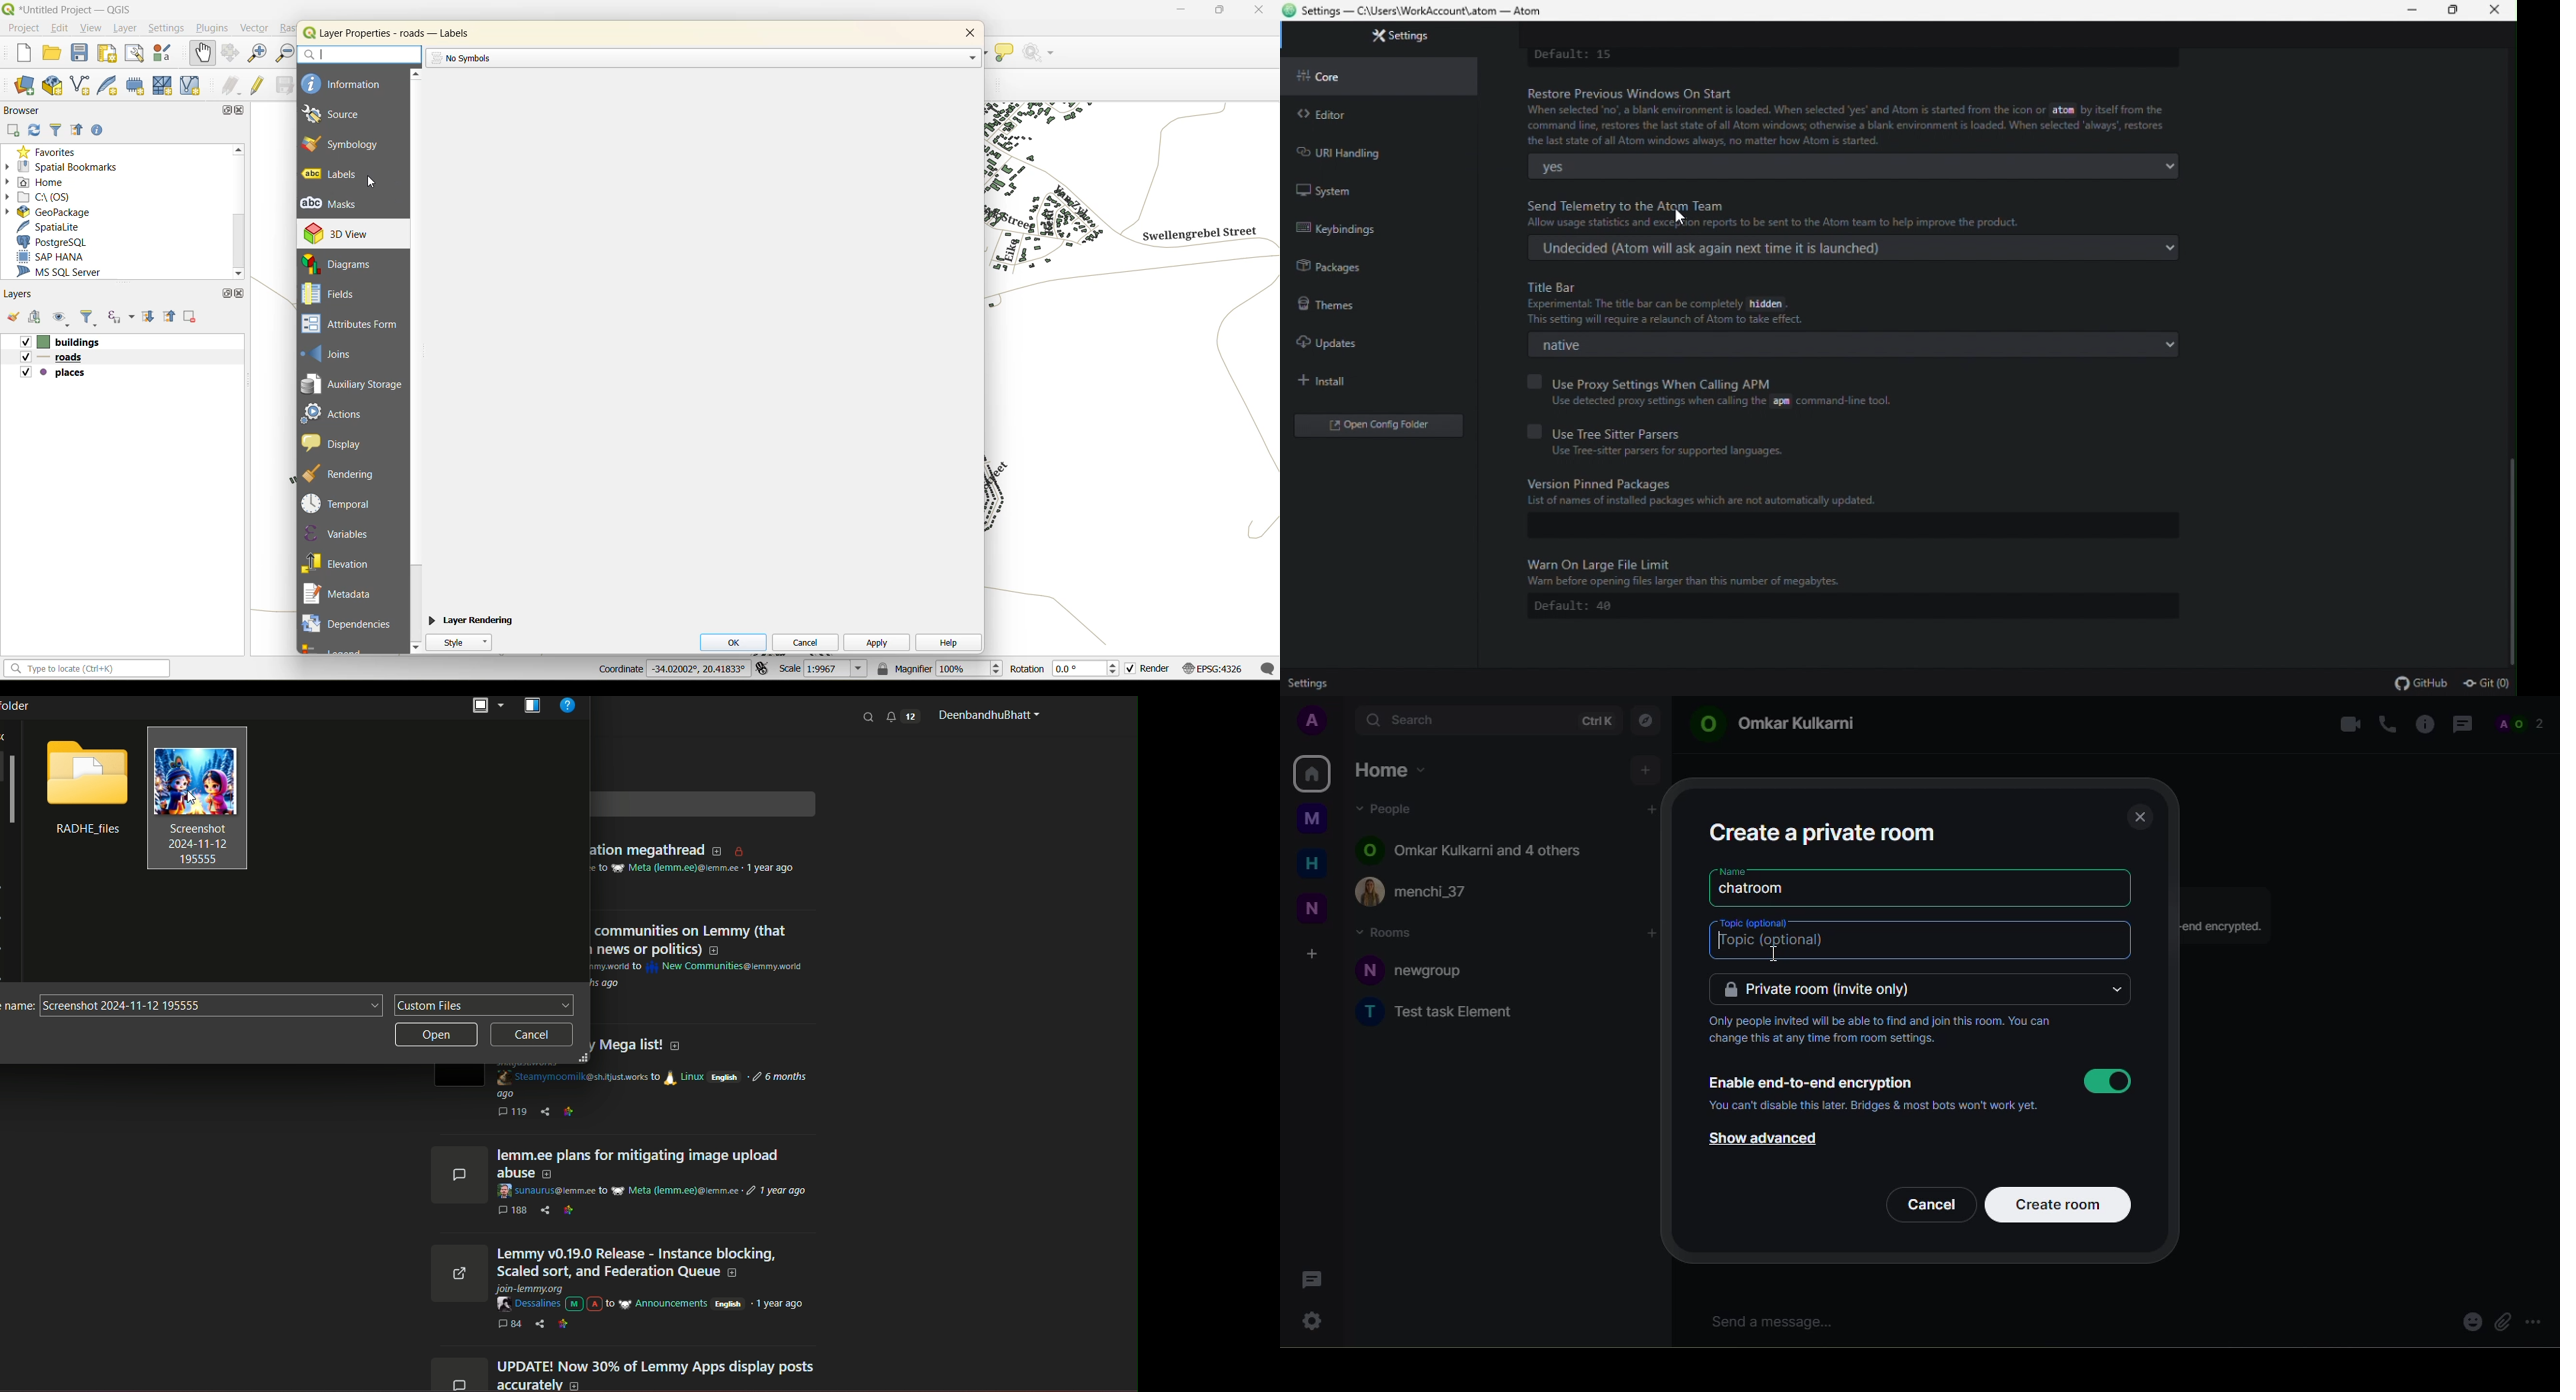  I want to click on icons, so click(457, 1266).